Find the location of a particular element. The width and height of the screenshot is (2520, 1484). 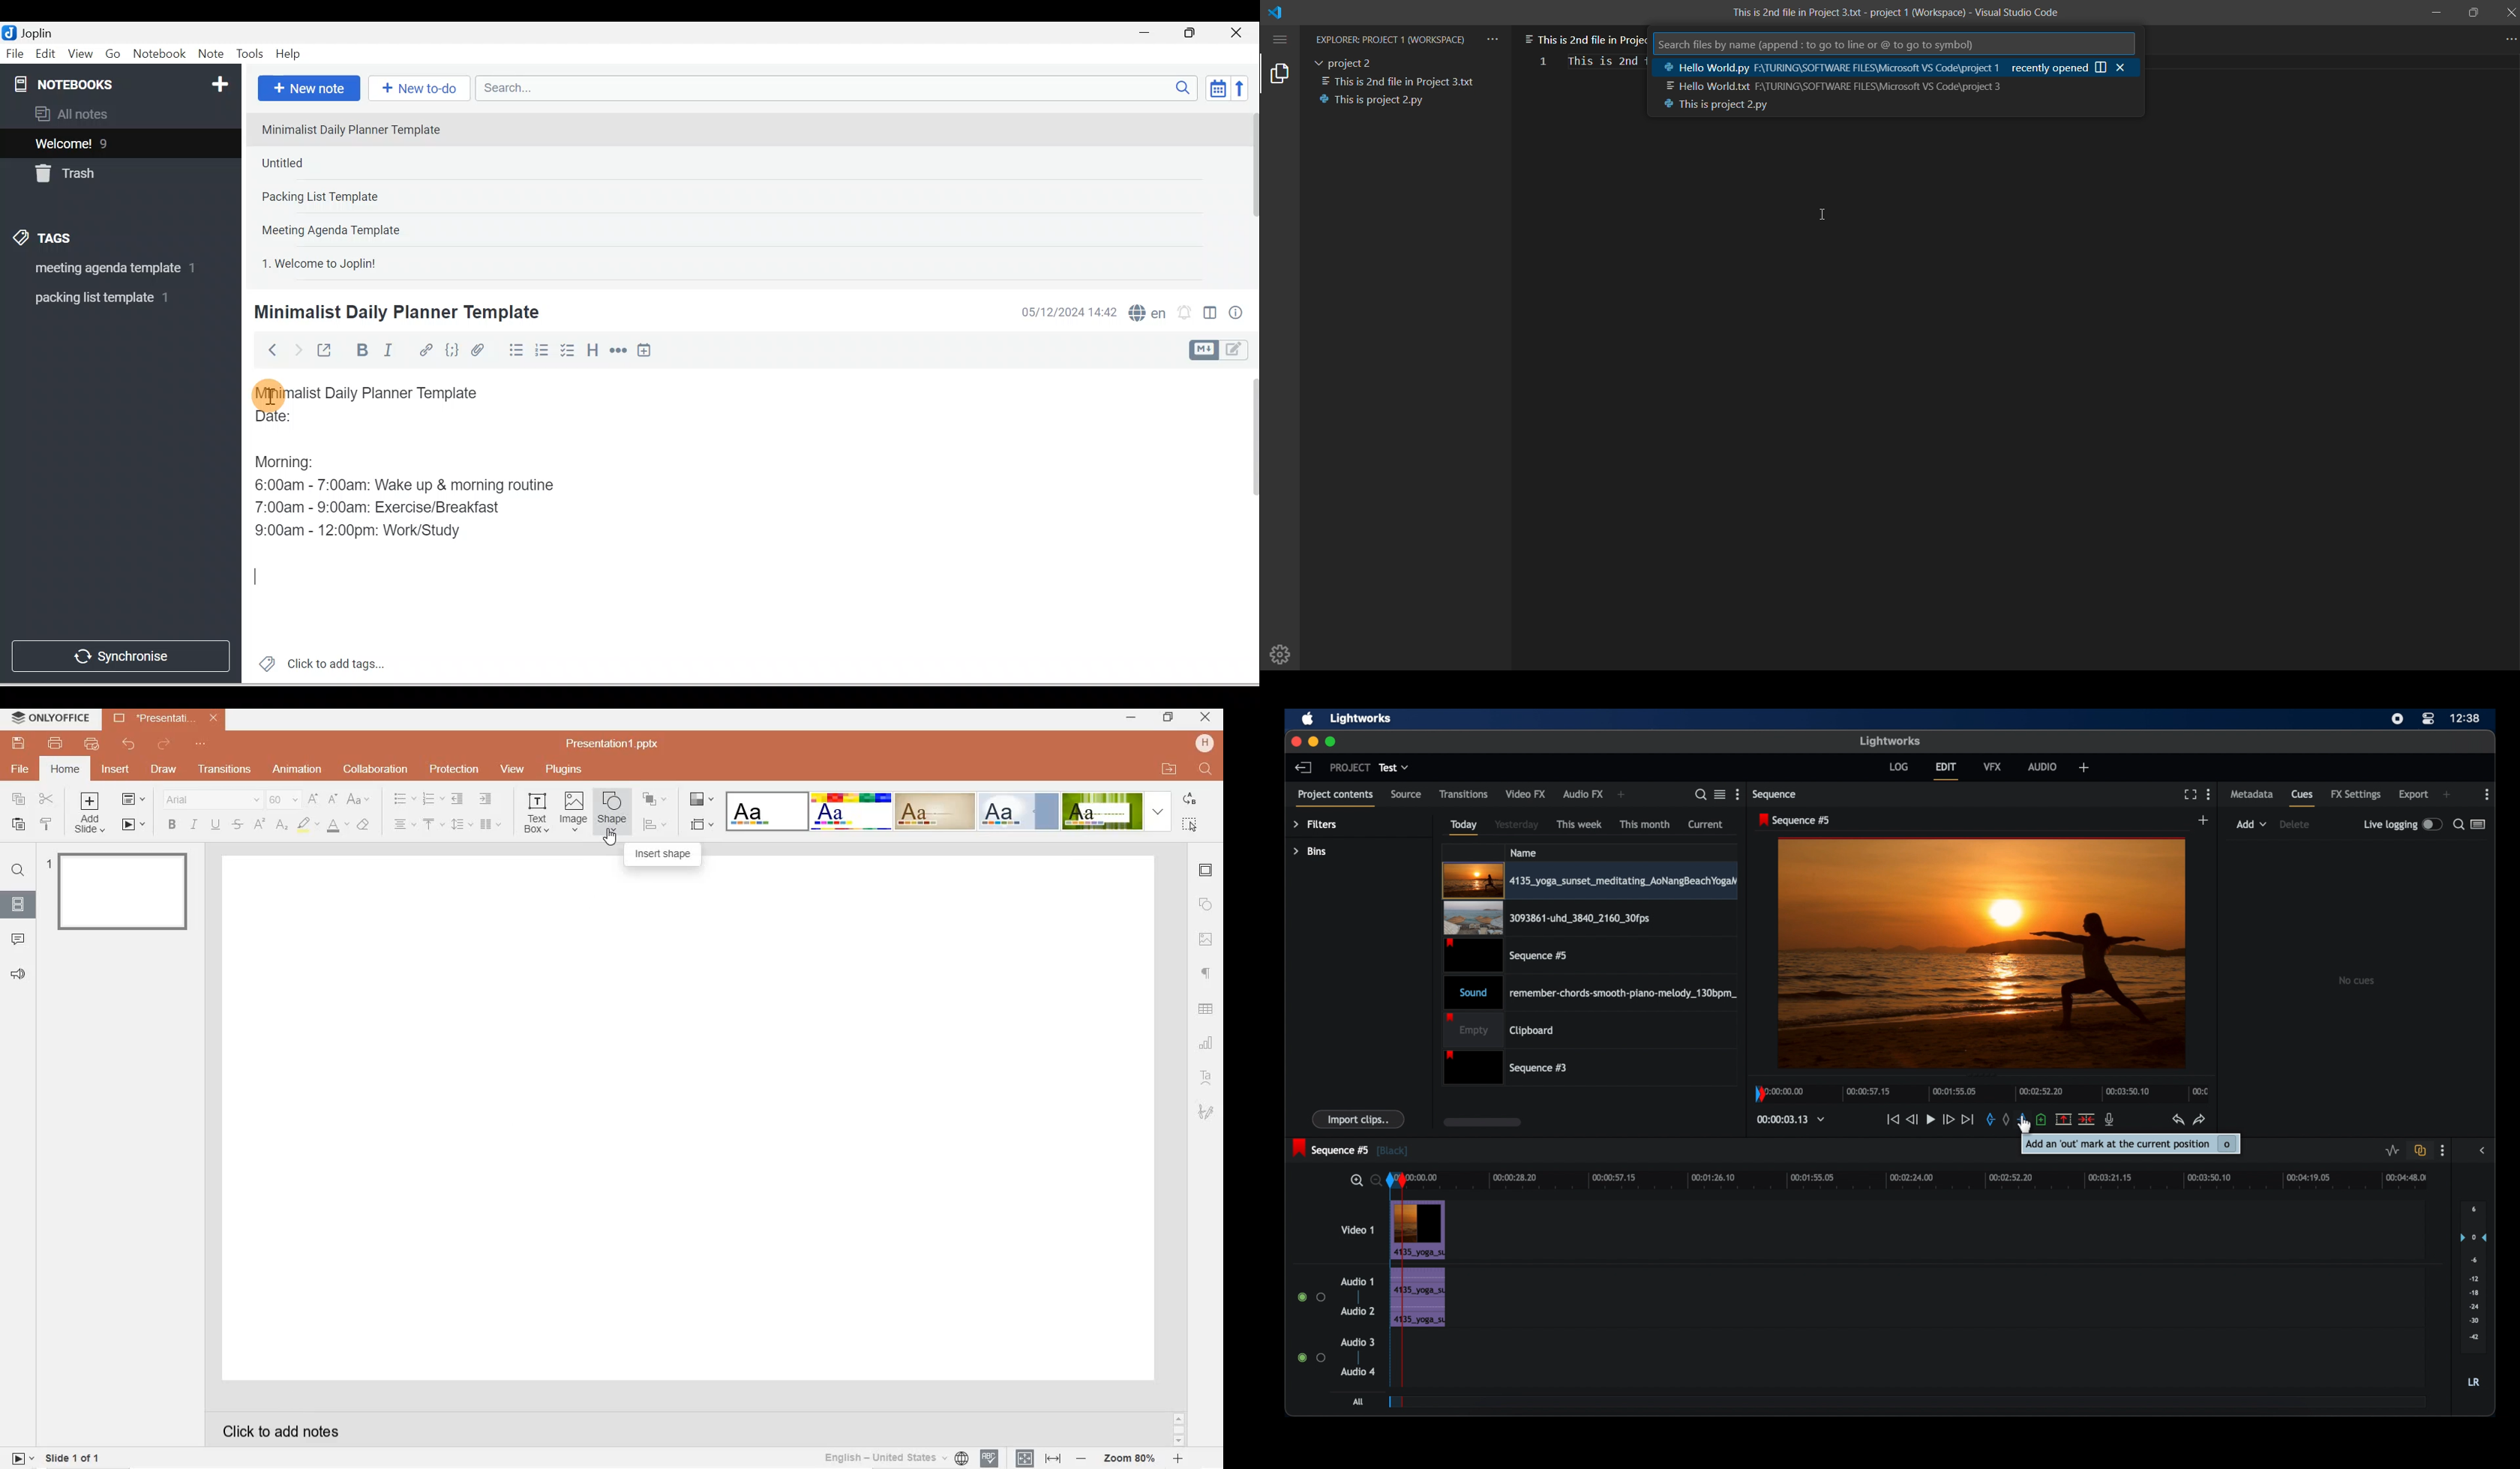

Reverse sort is located at coordinates (1244, 88).